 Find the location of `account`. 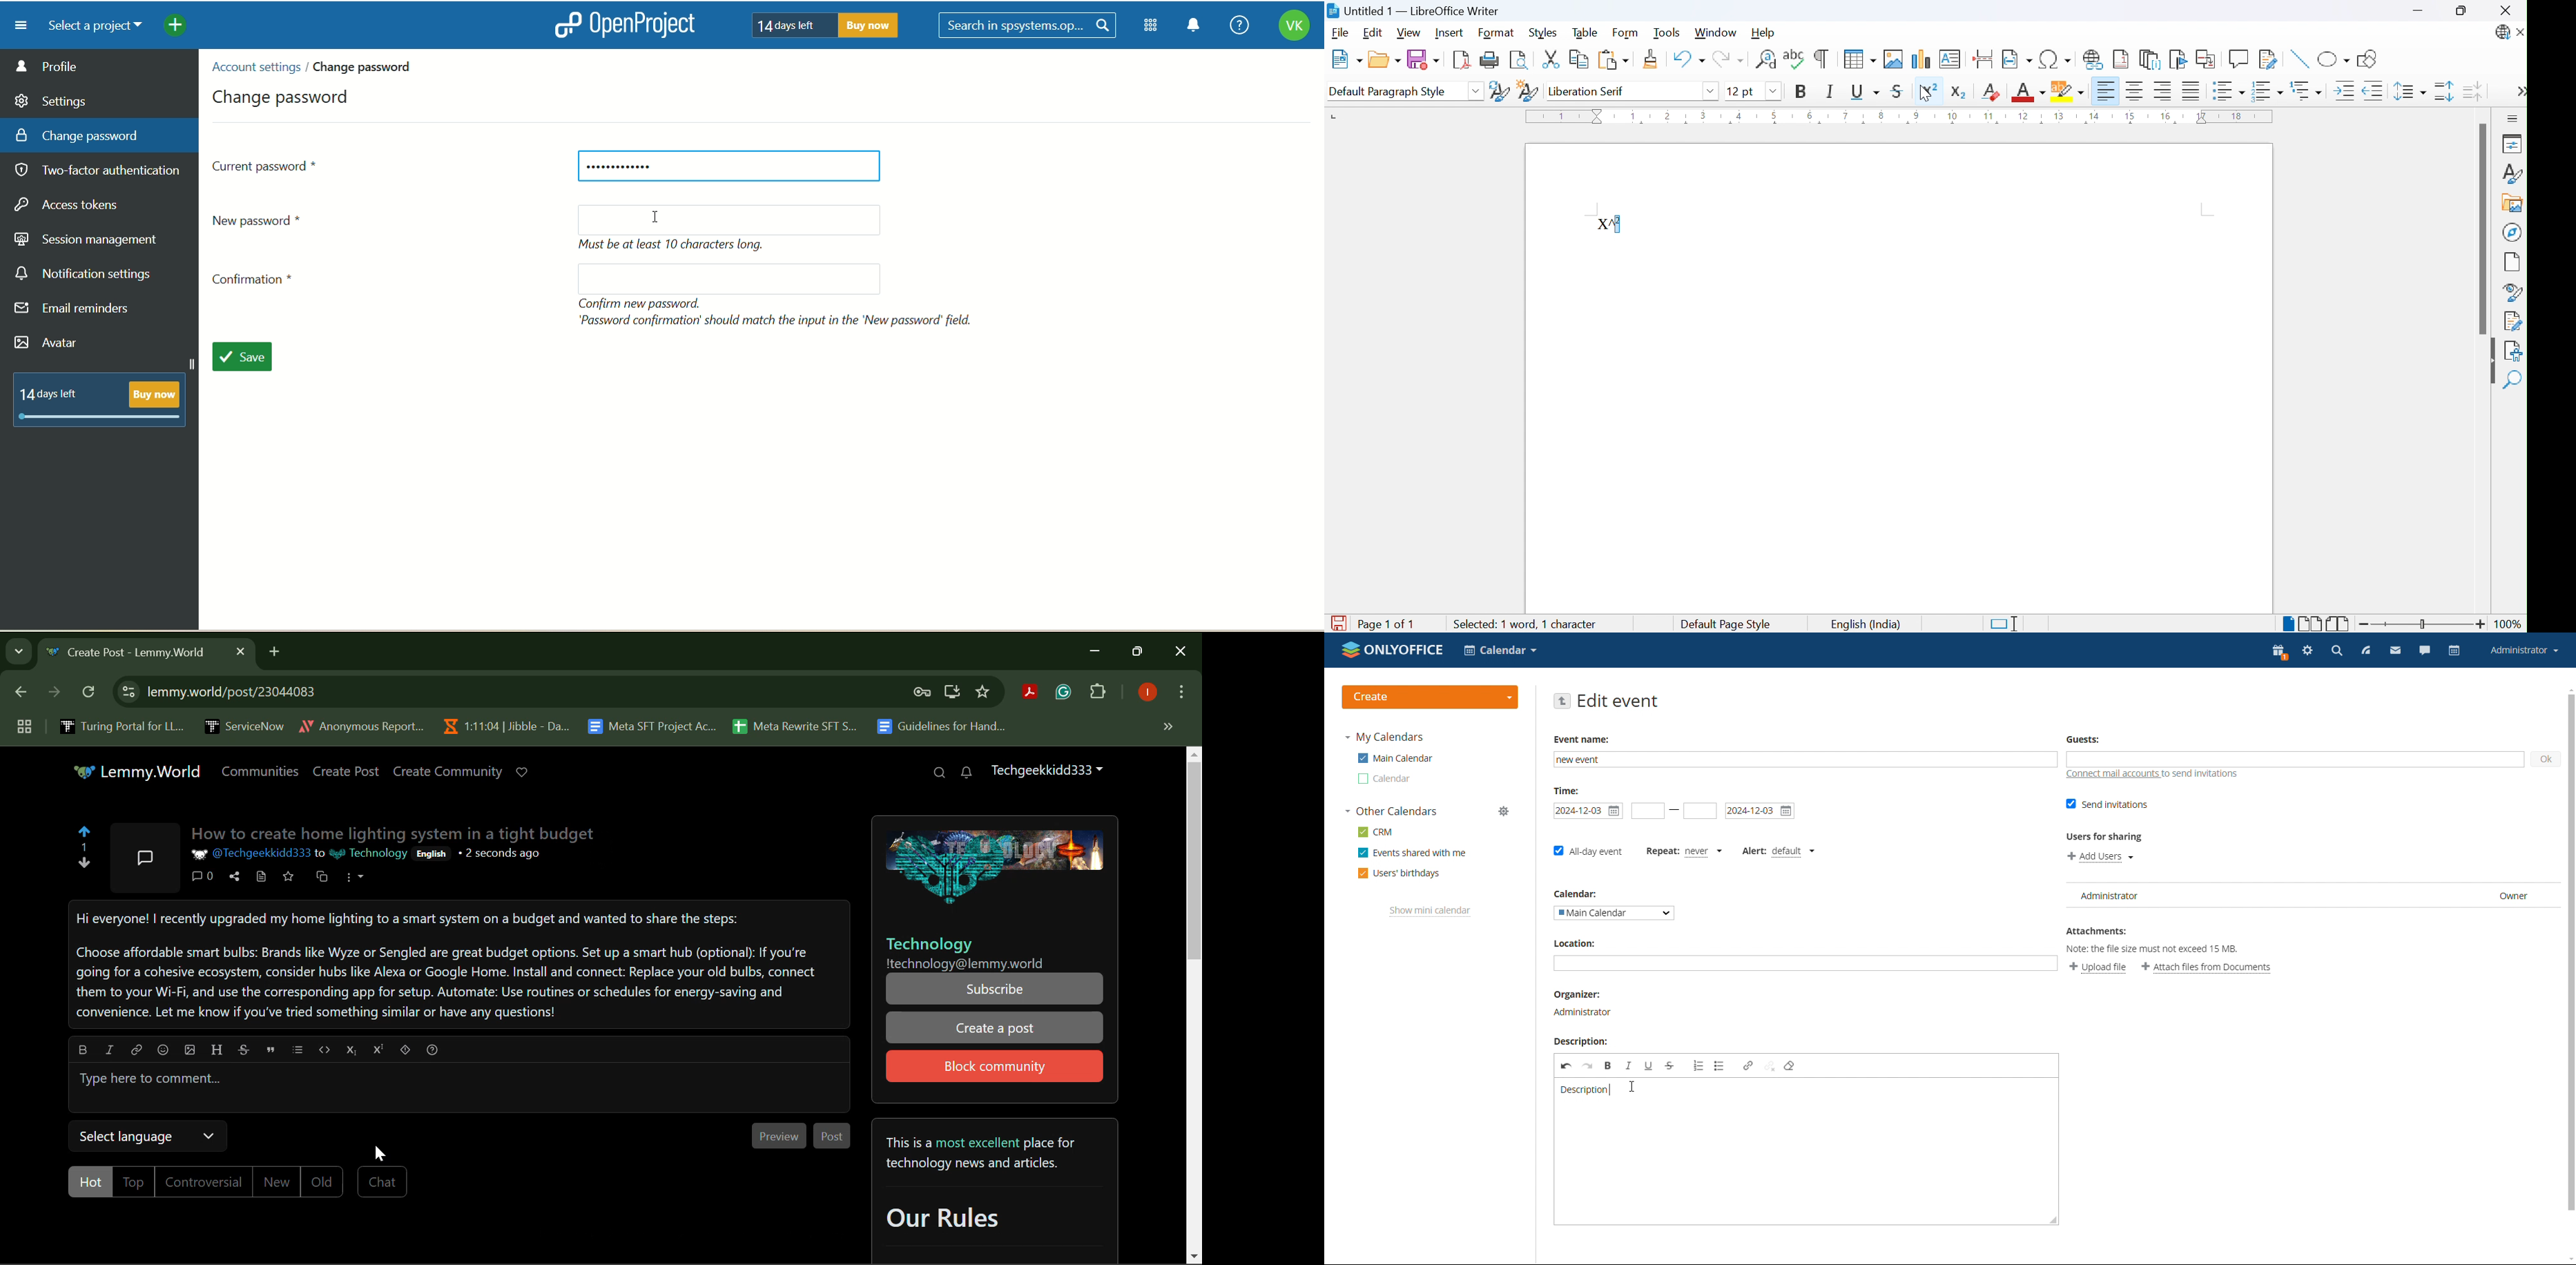

account is located at coordinates (1293, 28).